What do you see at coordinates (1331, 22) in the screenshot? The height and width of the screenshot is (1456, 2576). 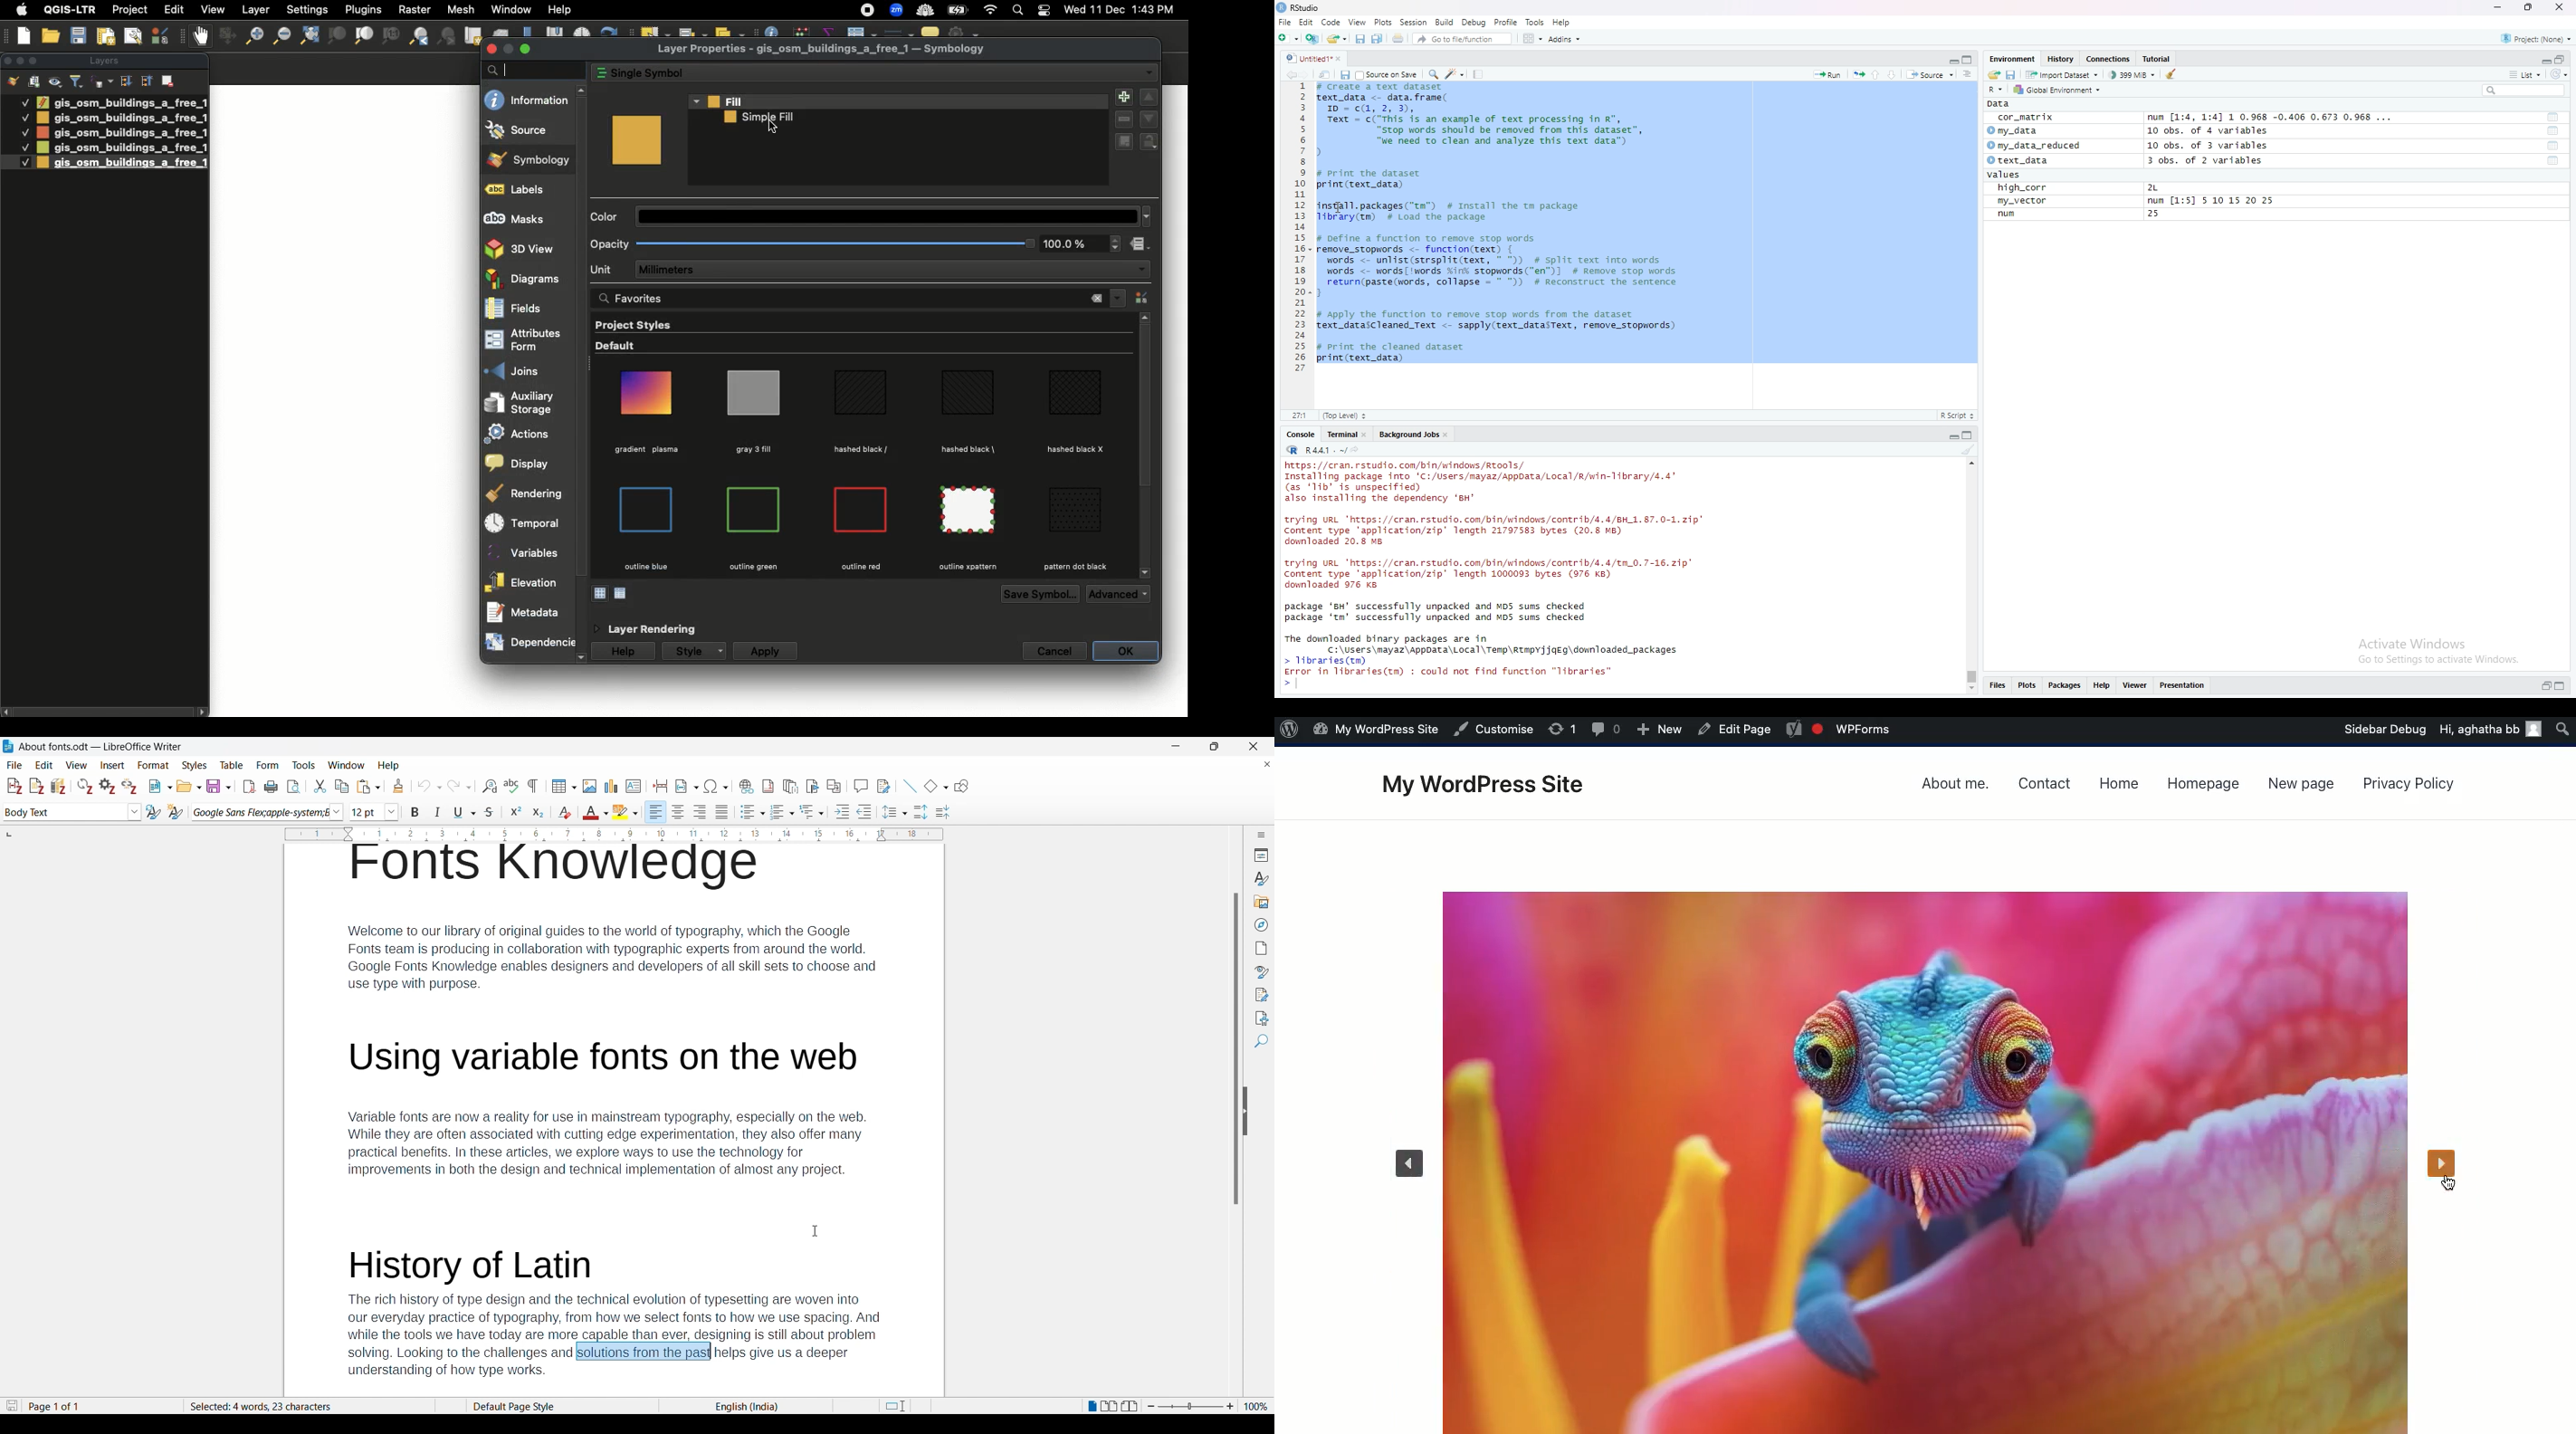 I see `code` at bounding box center [1331, 22].